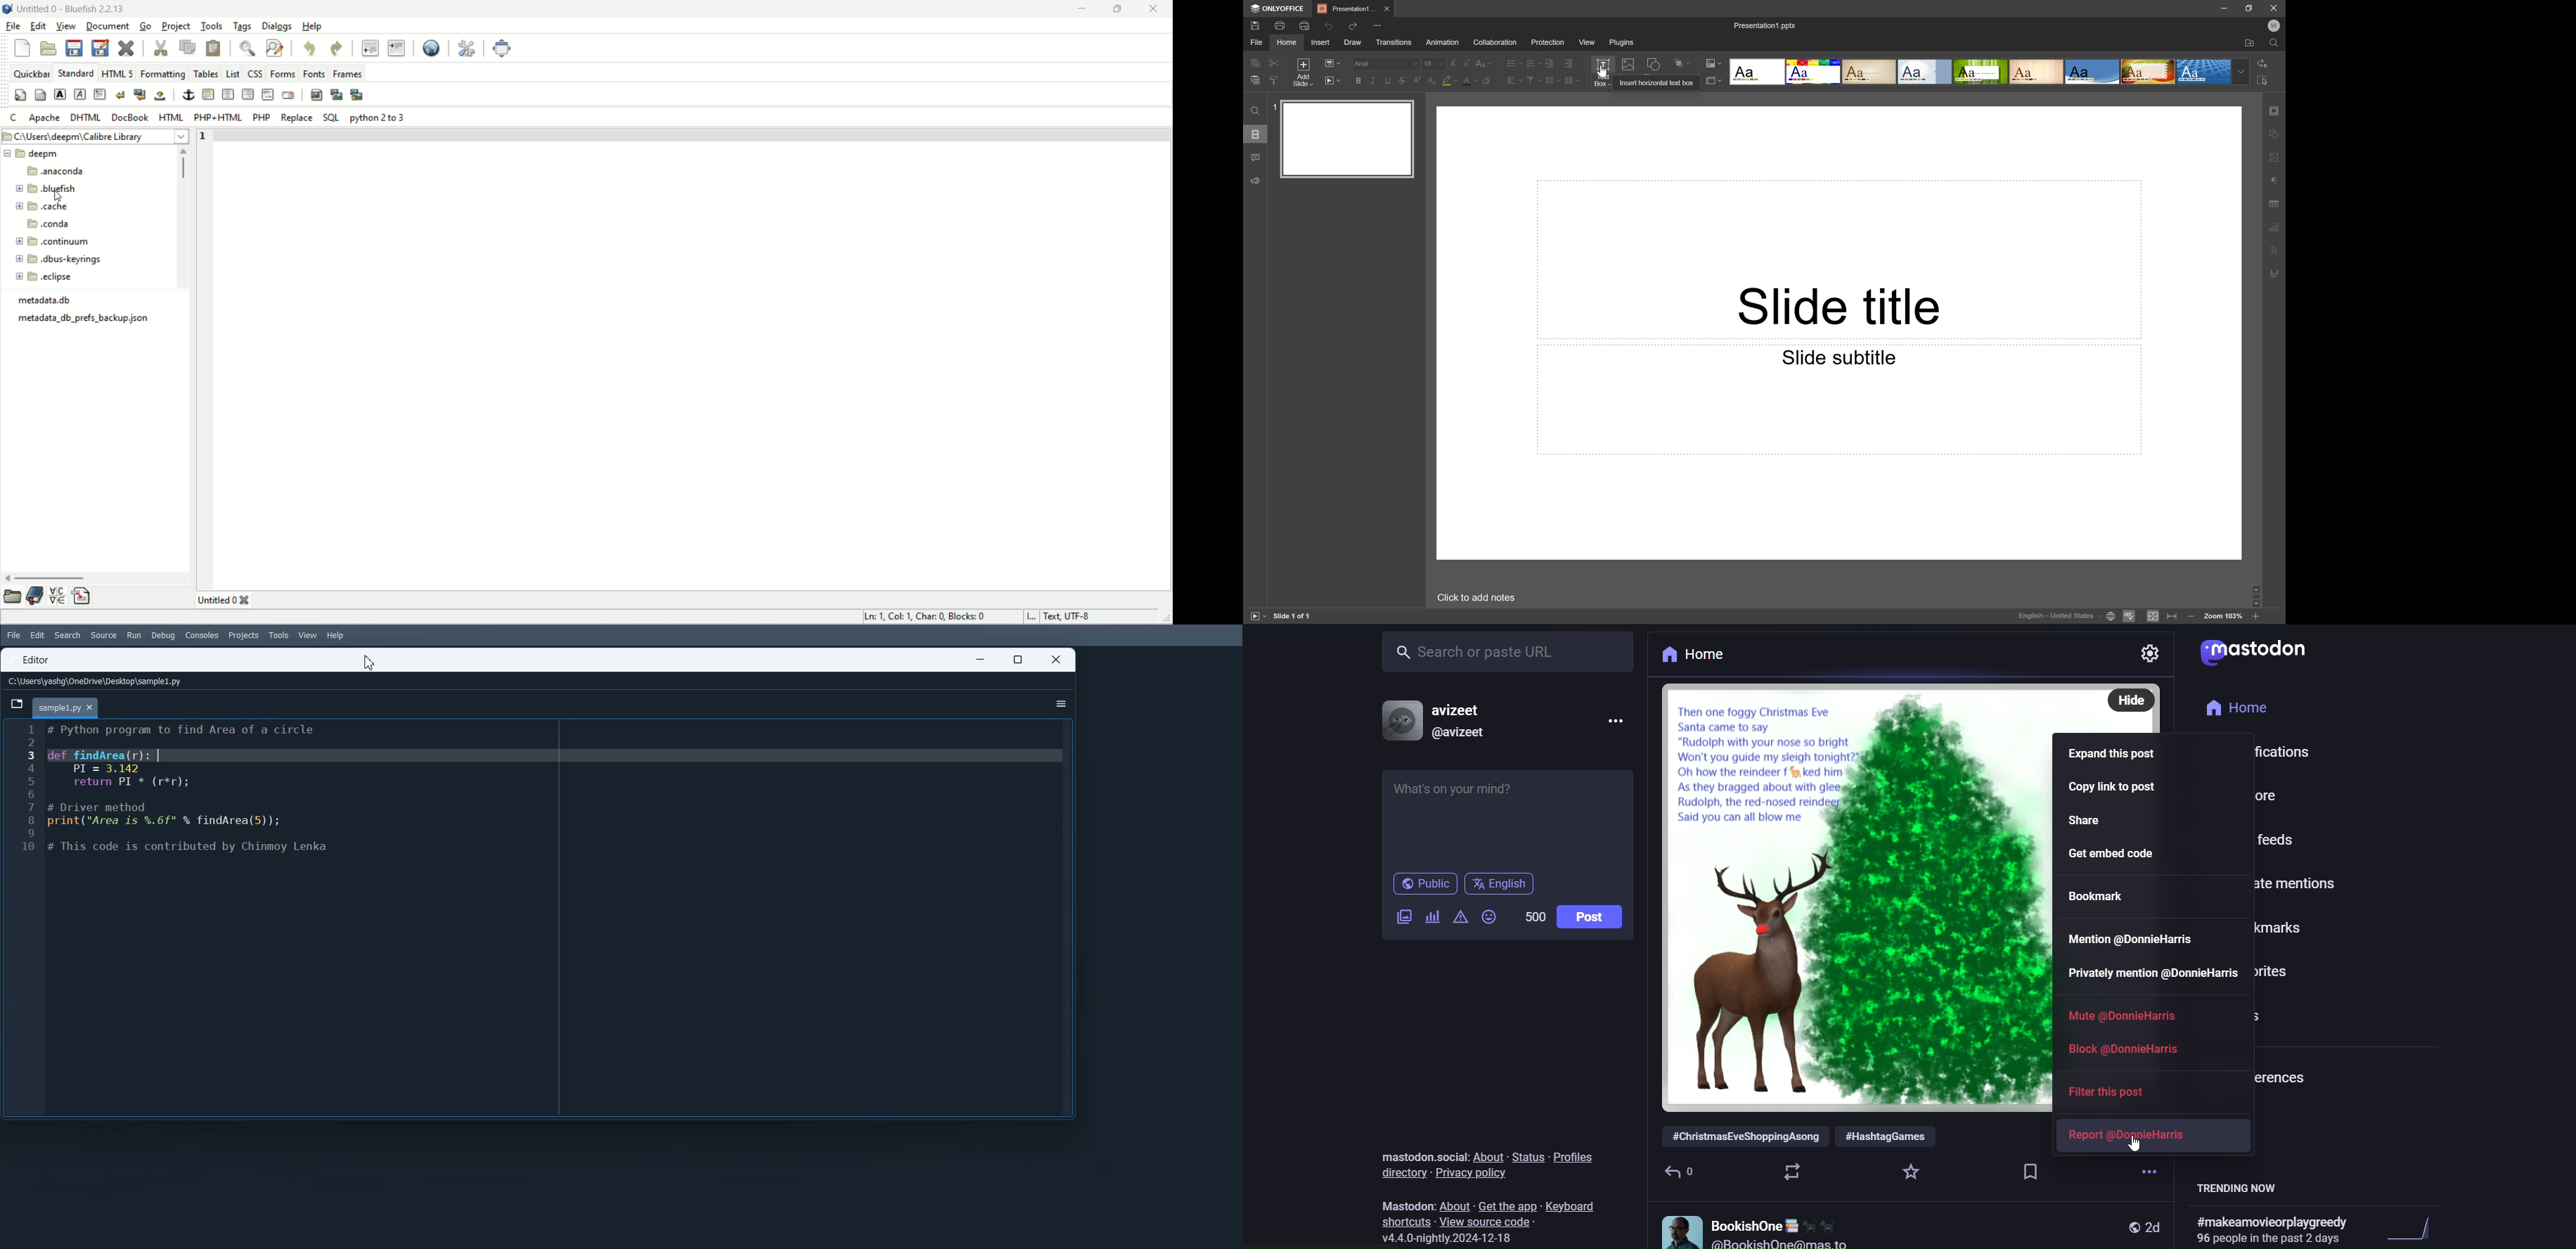 Image resolution: width=2576 pixels, height=1260 pixels. Describe the element at coordinates (1712, 82) in the screenshot. I see `Select slide size` at that location.